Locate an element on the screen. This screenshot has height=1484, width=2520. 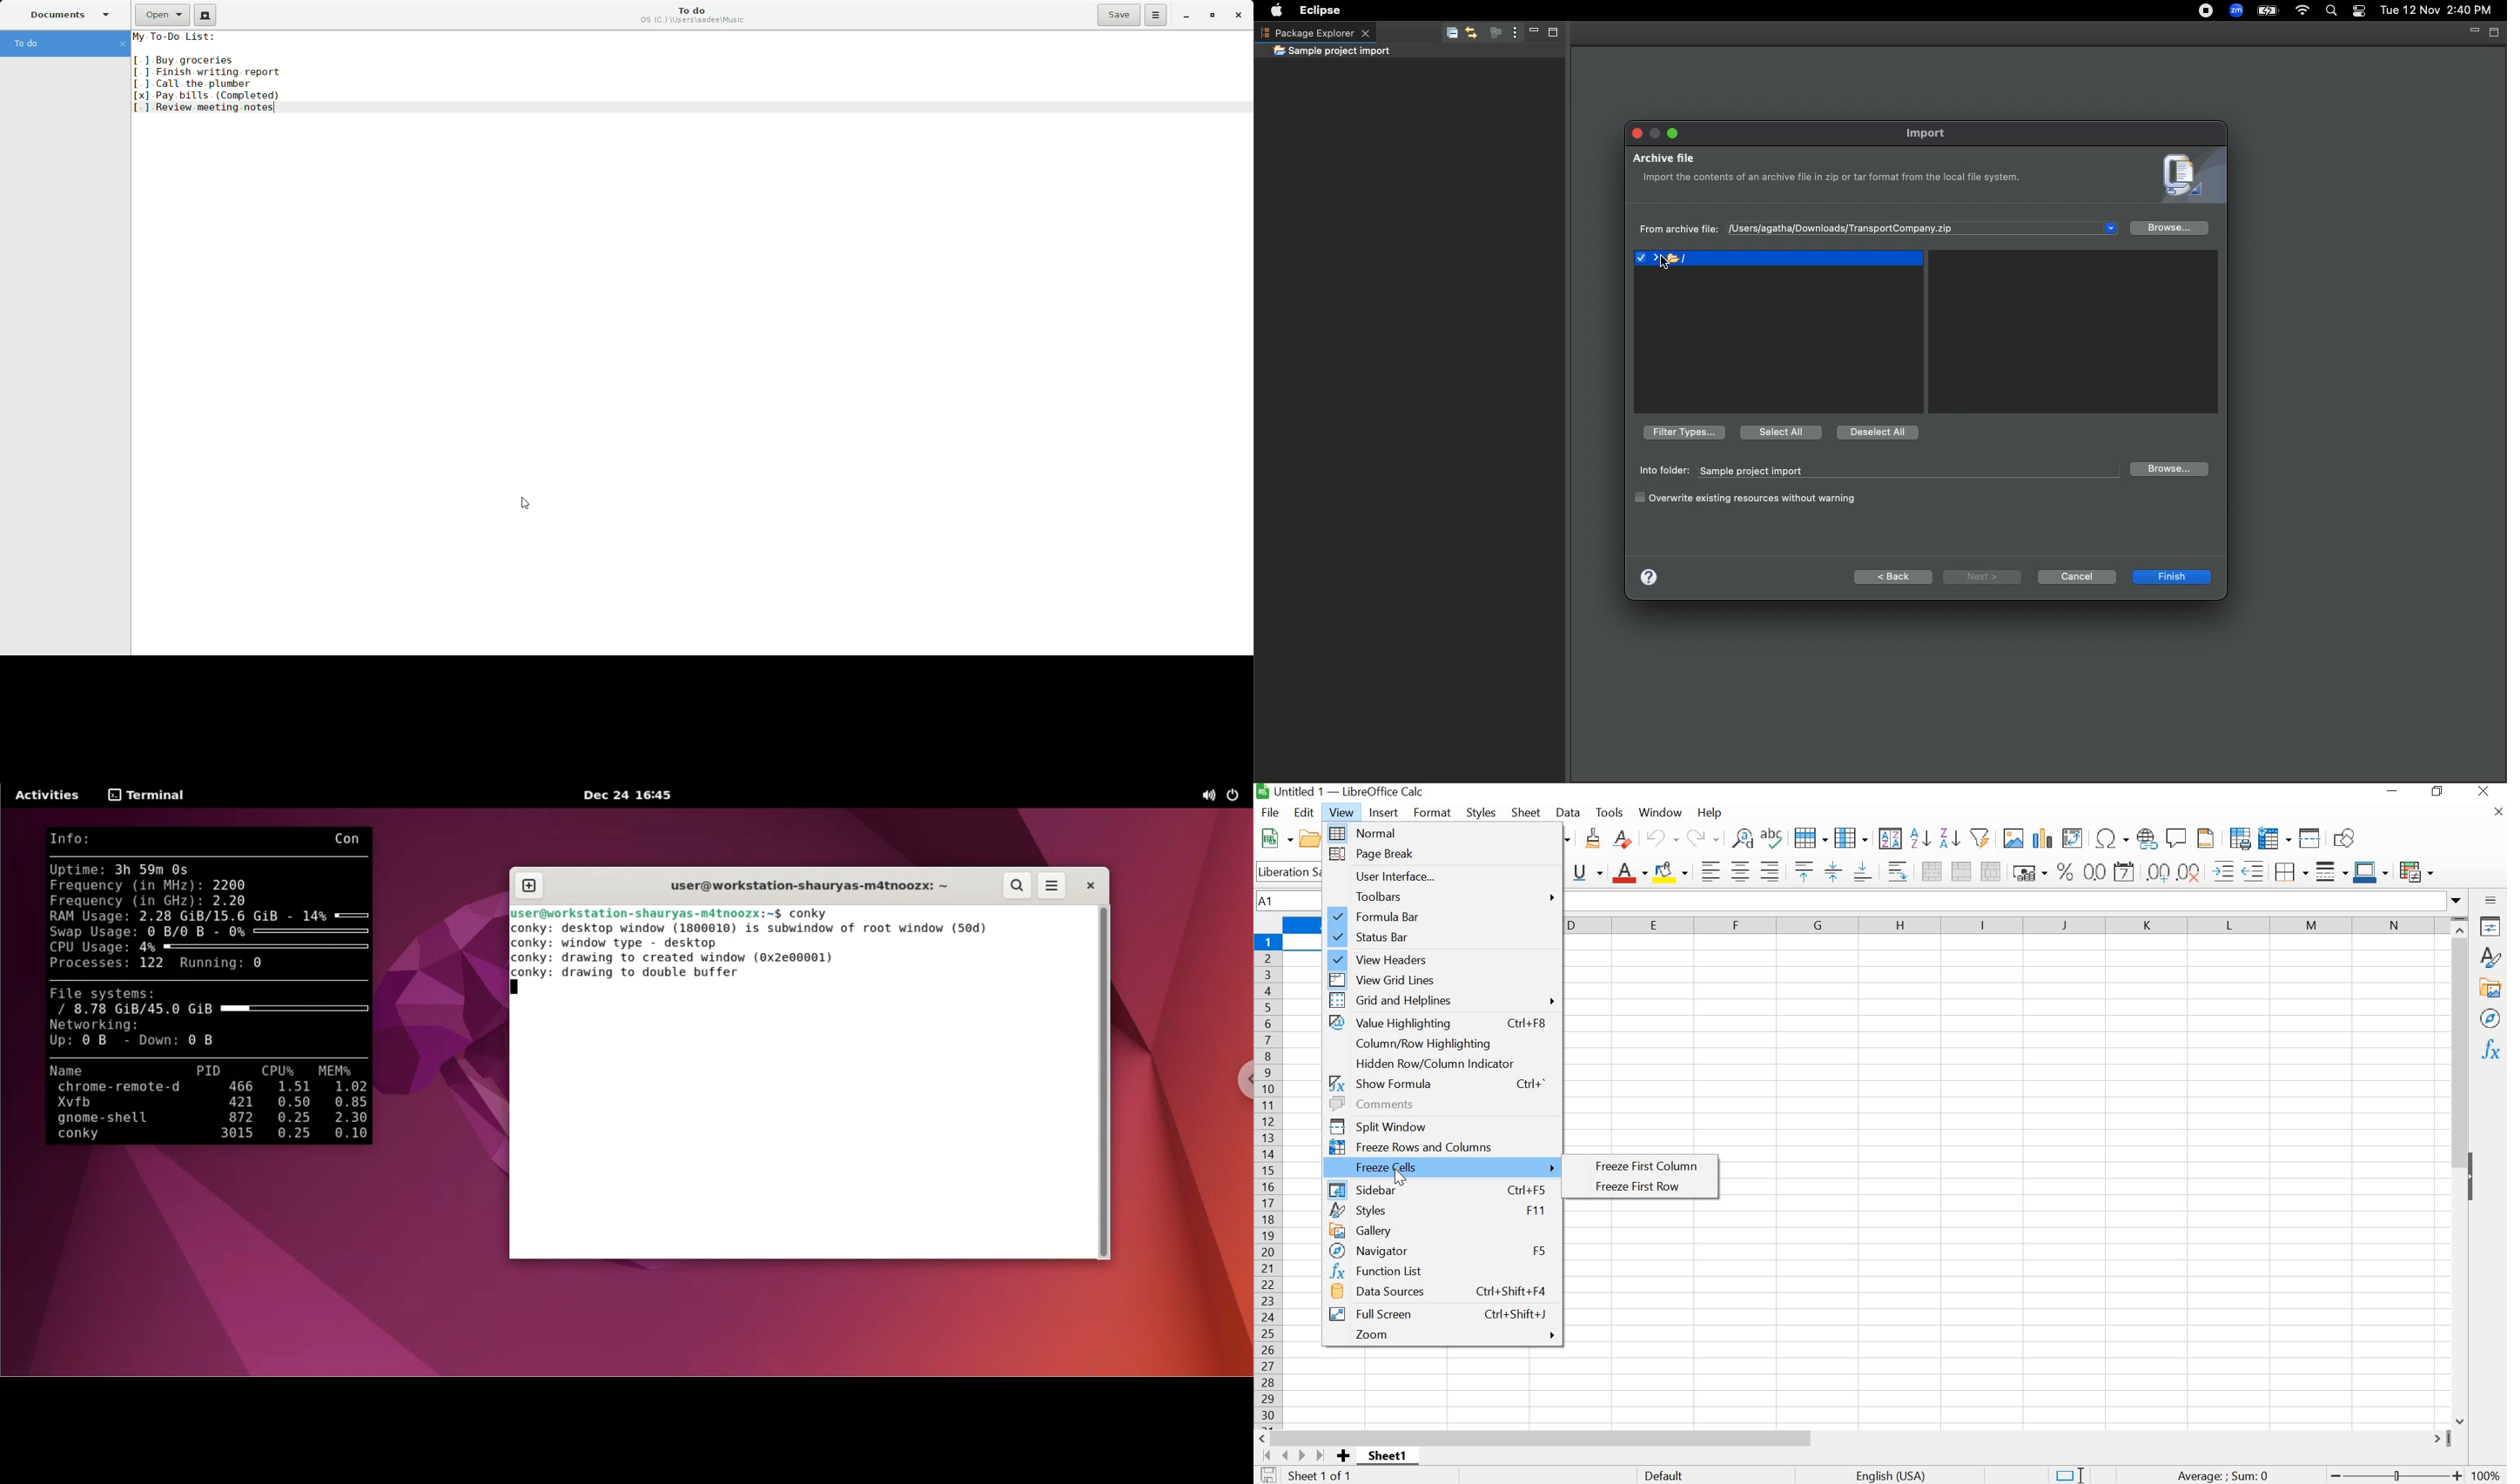
FREEZE CELLS is located at coordinates (1442, 1167).